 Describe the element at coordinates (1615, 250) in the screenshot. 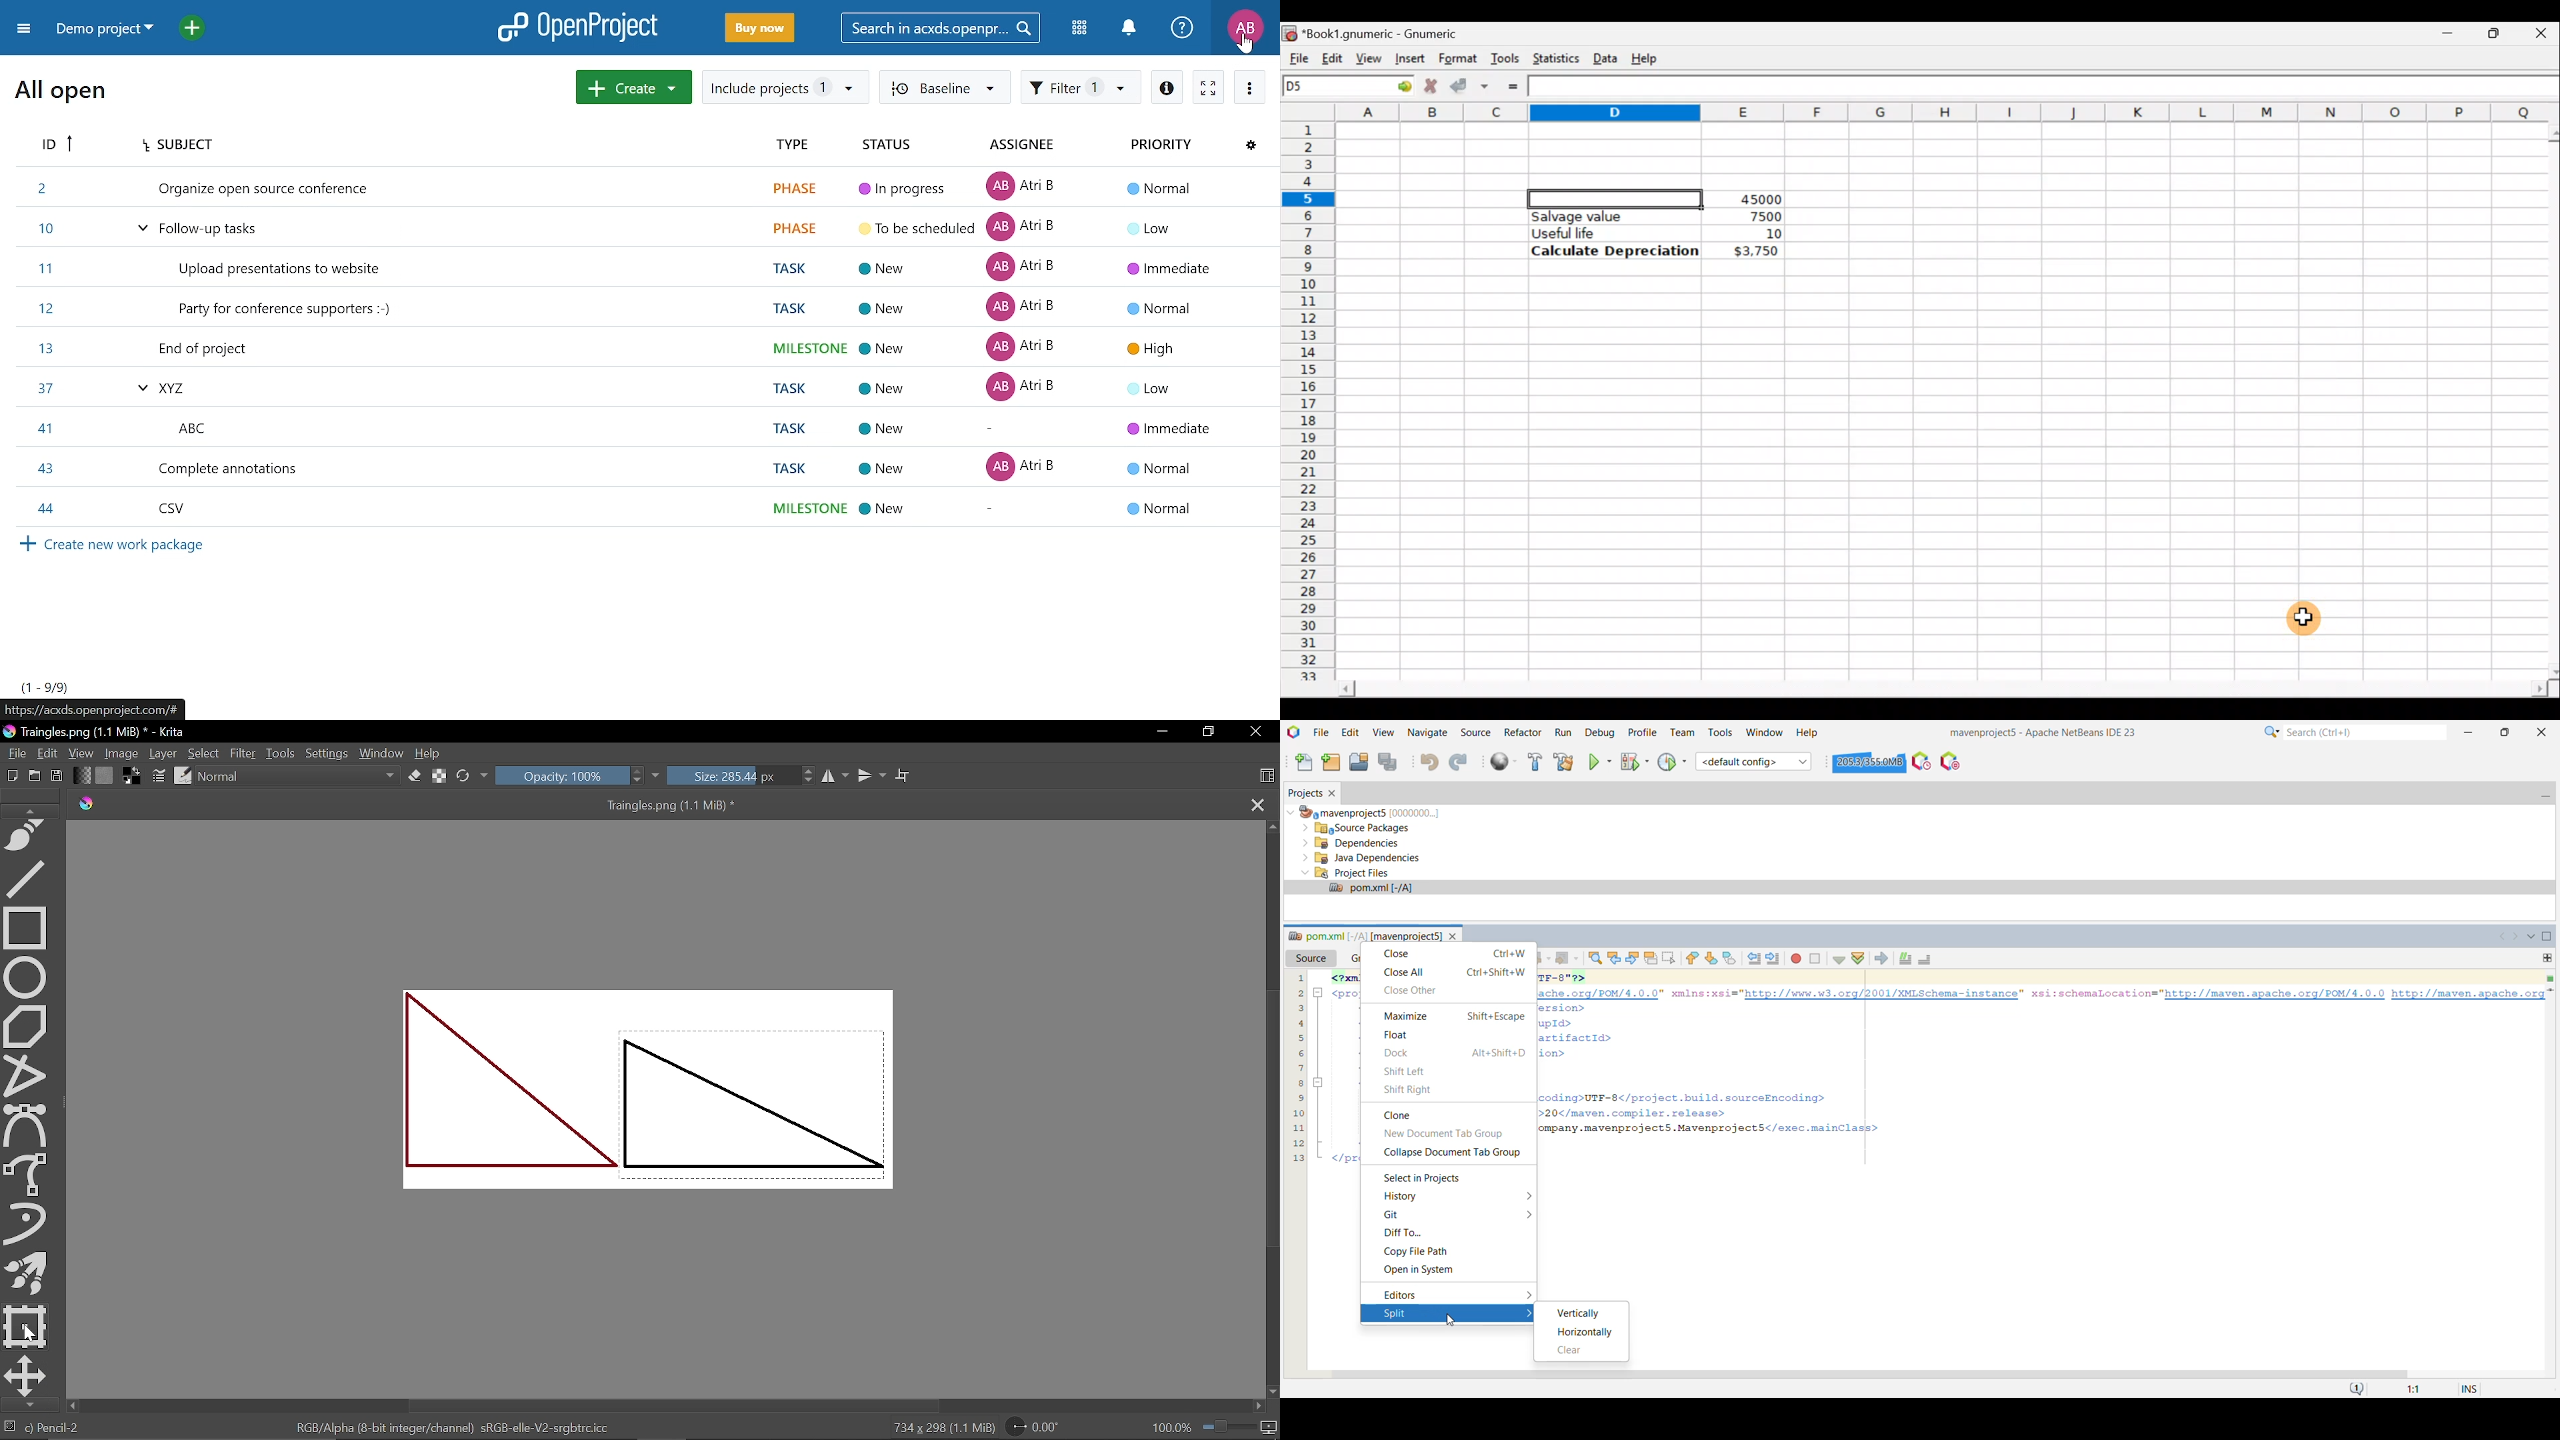

I see `Calculate Depreciation` at that location.